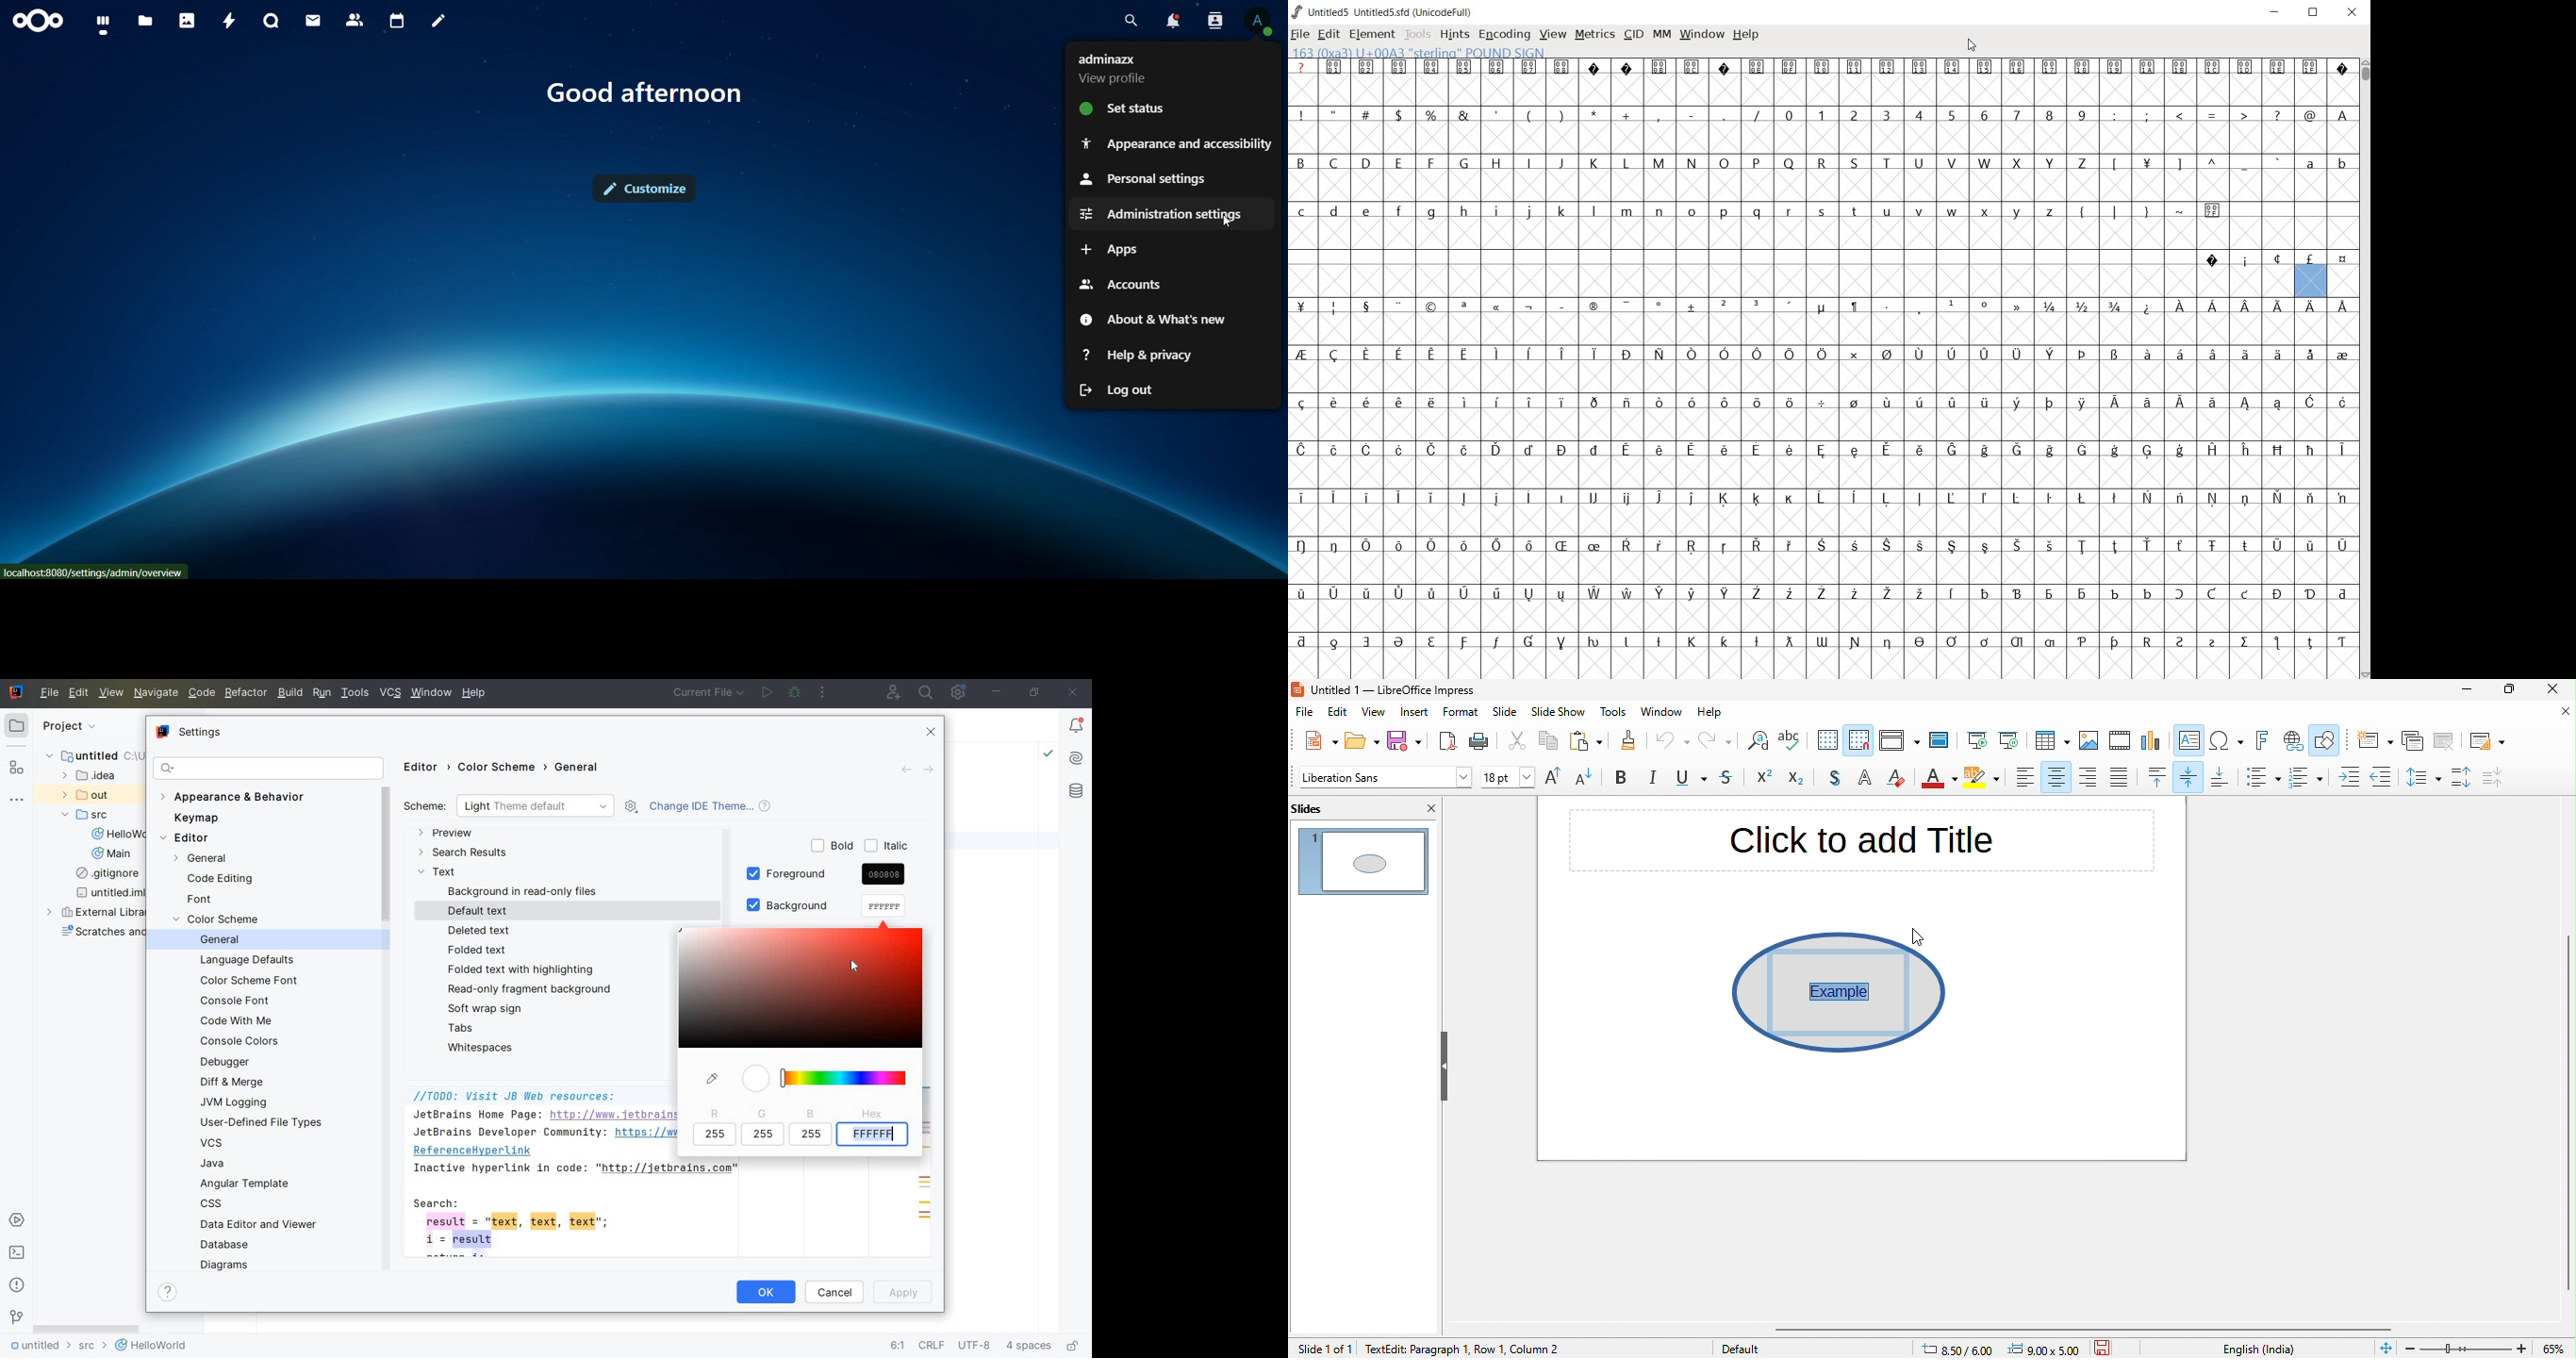  I want to click on Symbol, so click(1528, 498).